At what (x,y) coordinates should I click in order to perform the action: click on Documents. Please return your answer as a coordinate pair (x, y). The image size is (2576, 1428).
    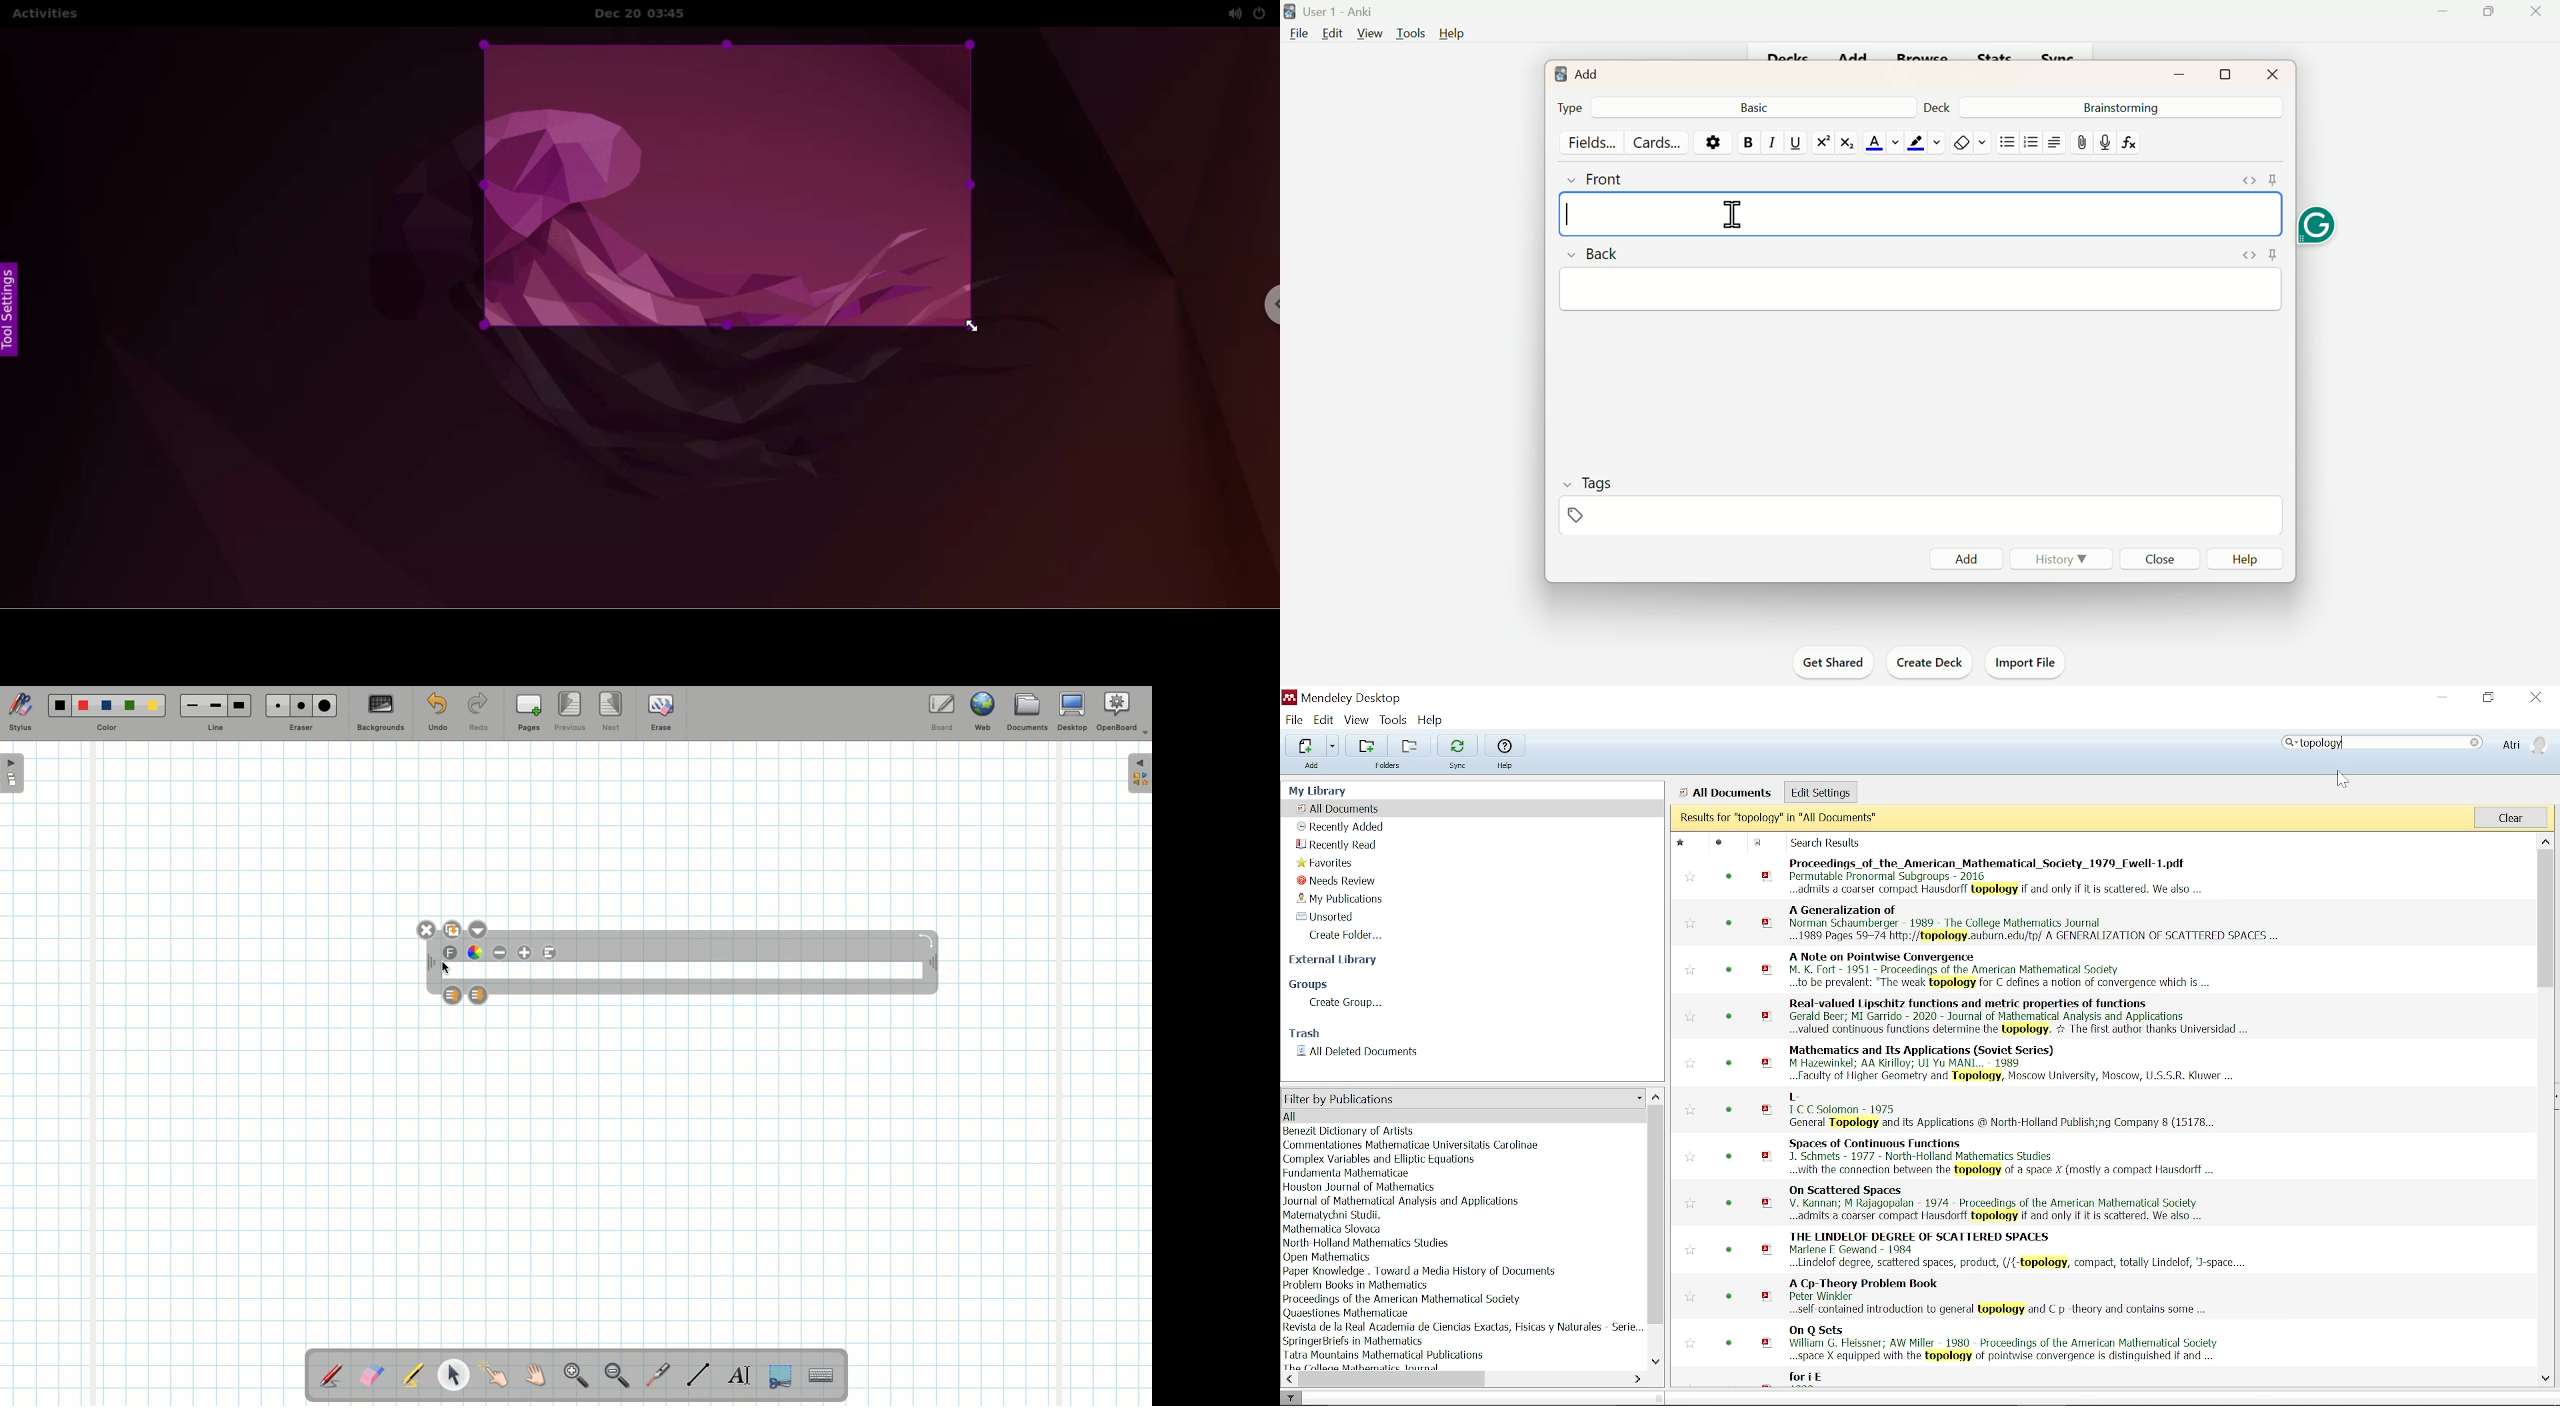
    Looking at the image, I should click on (1026, 714).